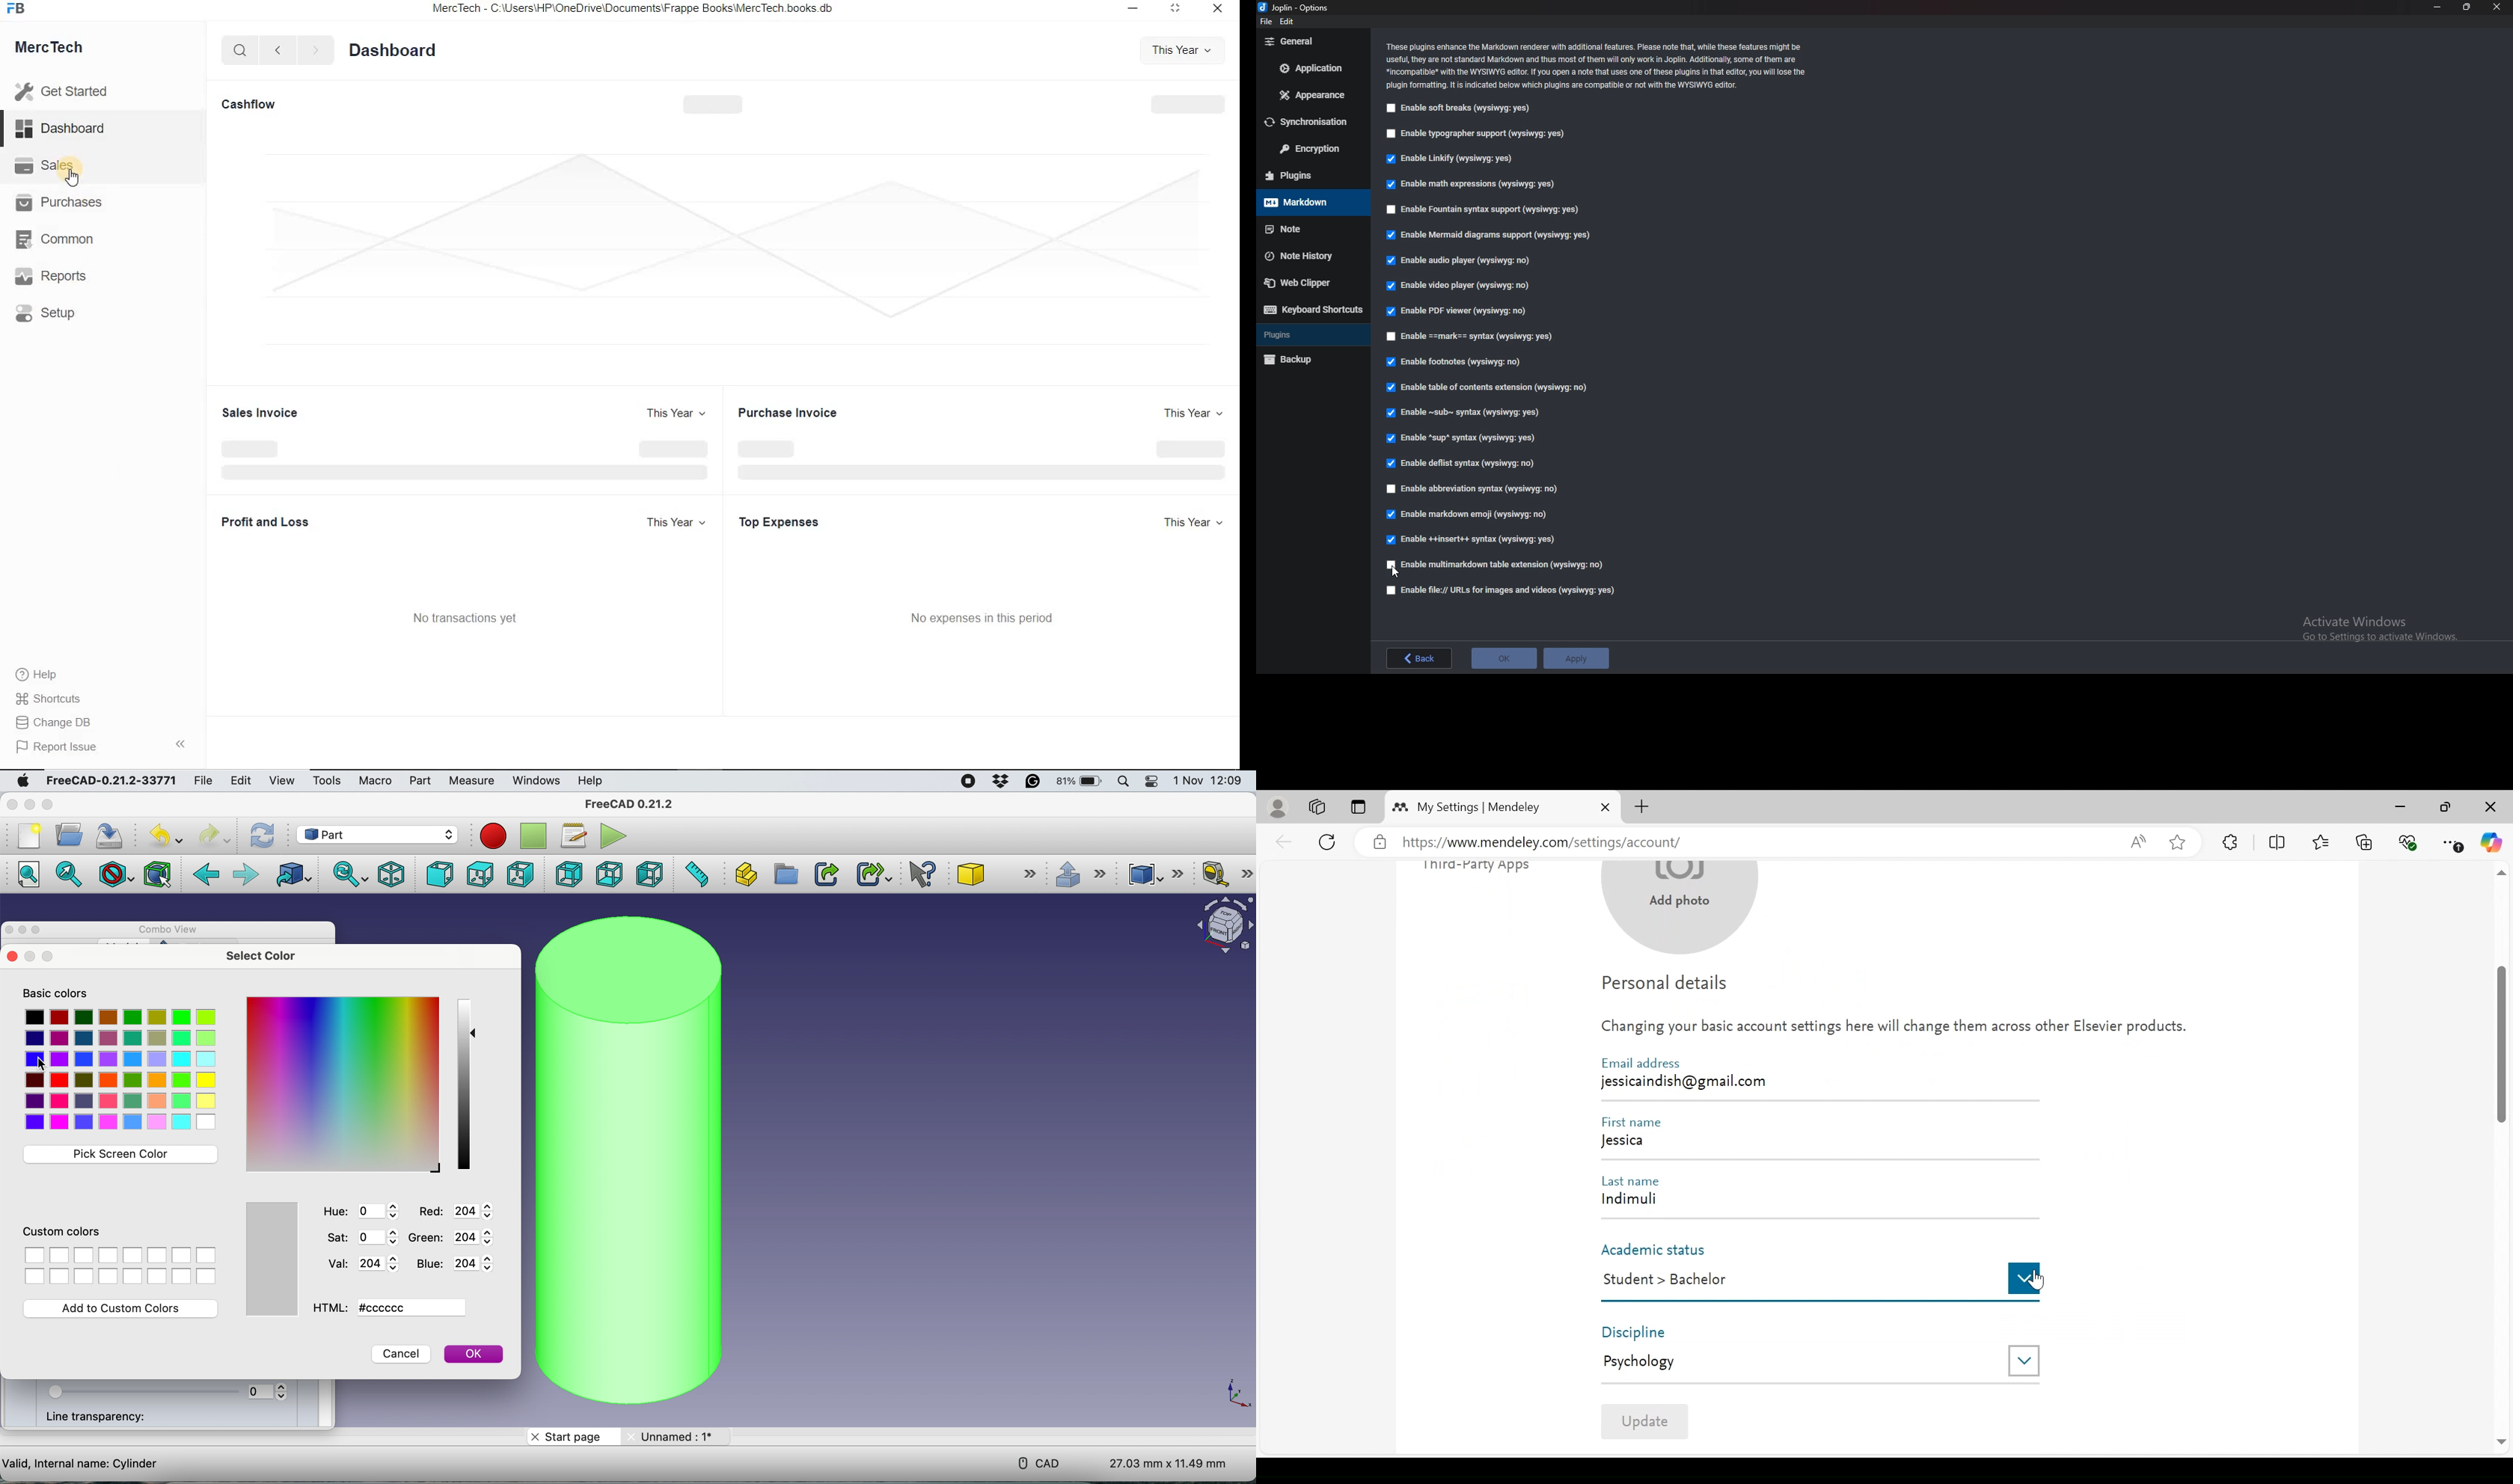  Describe the element at coordinates (1471, 512) in the screenshot. I see `Enable markdown emoji` at that location.